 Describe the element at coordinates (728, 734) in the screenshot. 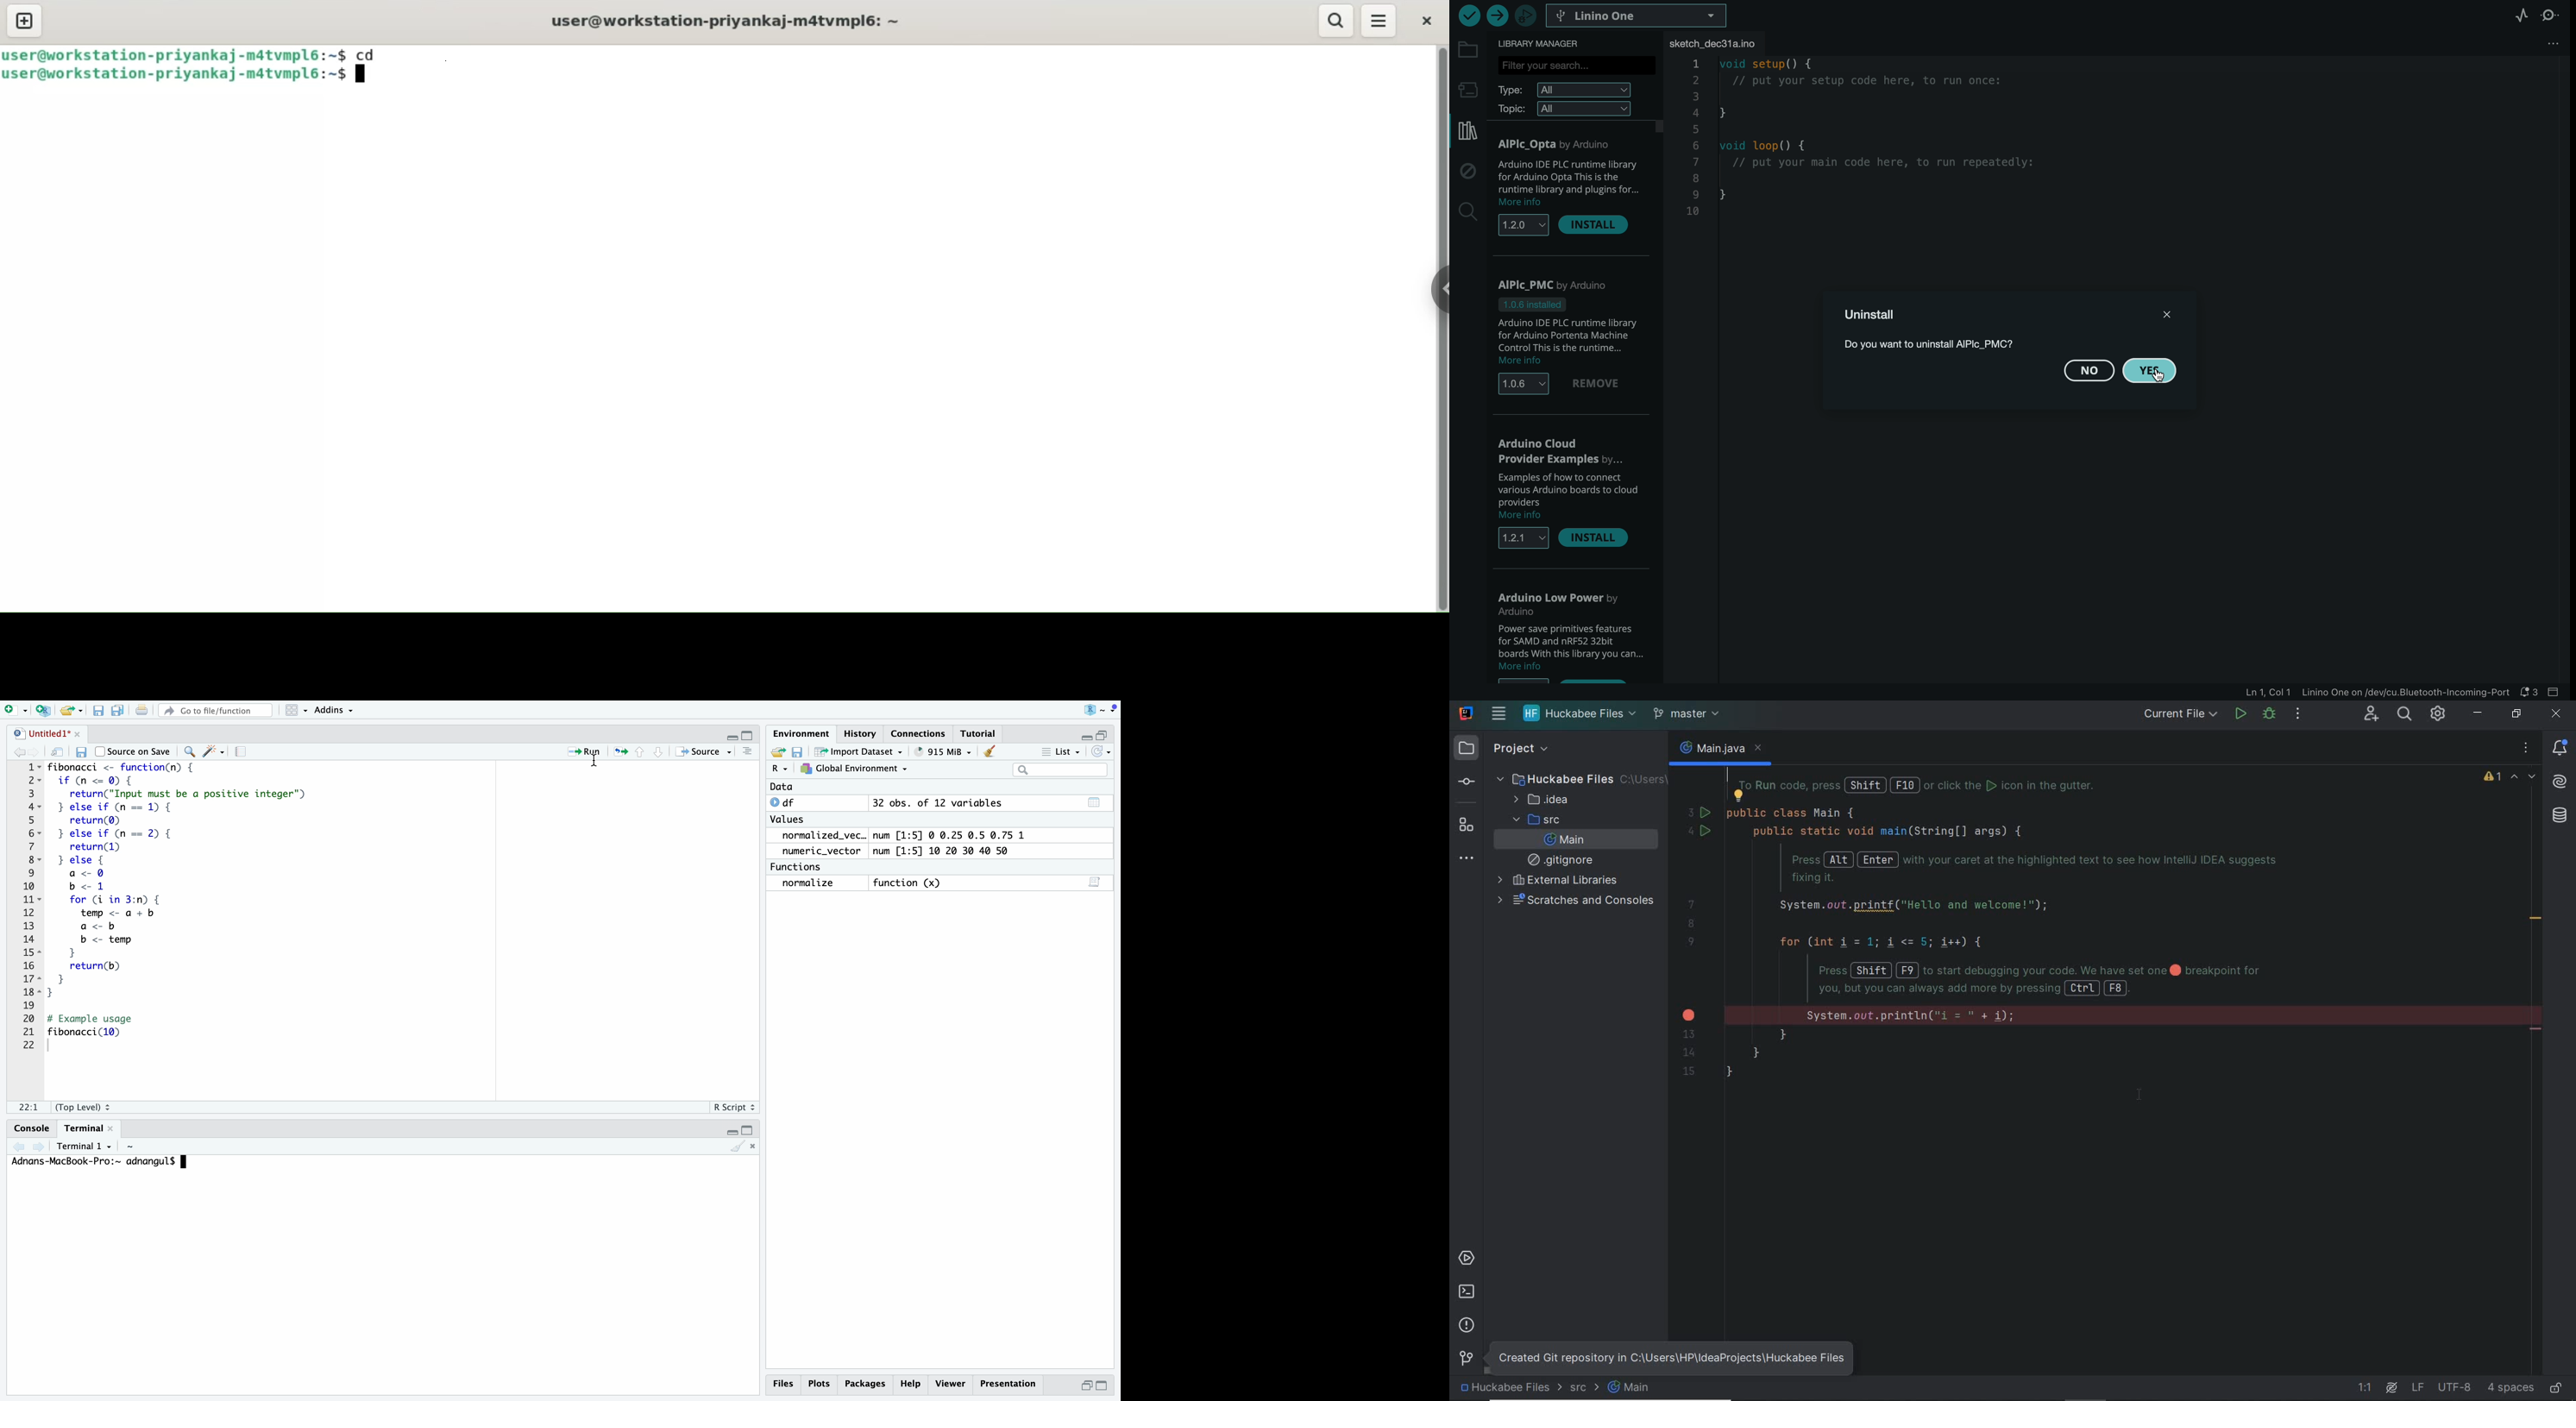

I see `minimize` at that location.